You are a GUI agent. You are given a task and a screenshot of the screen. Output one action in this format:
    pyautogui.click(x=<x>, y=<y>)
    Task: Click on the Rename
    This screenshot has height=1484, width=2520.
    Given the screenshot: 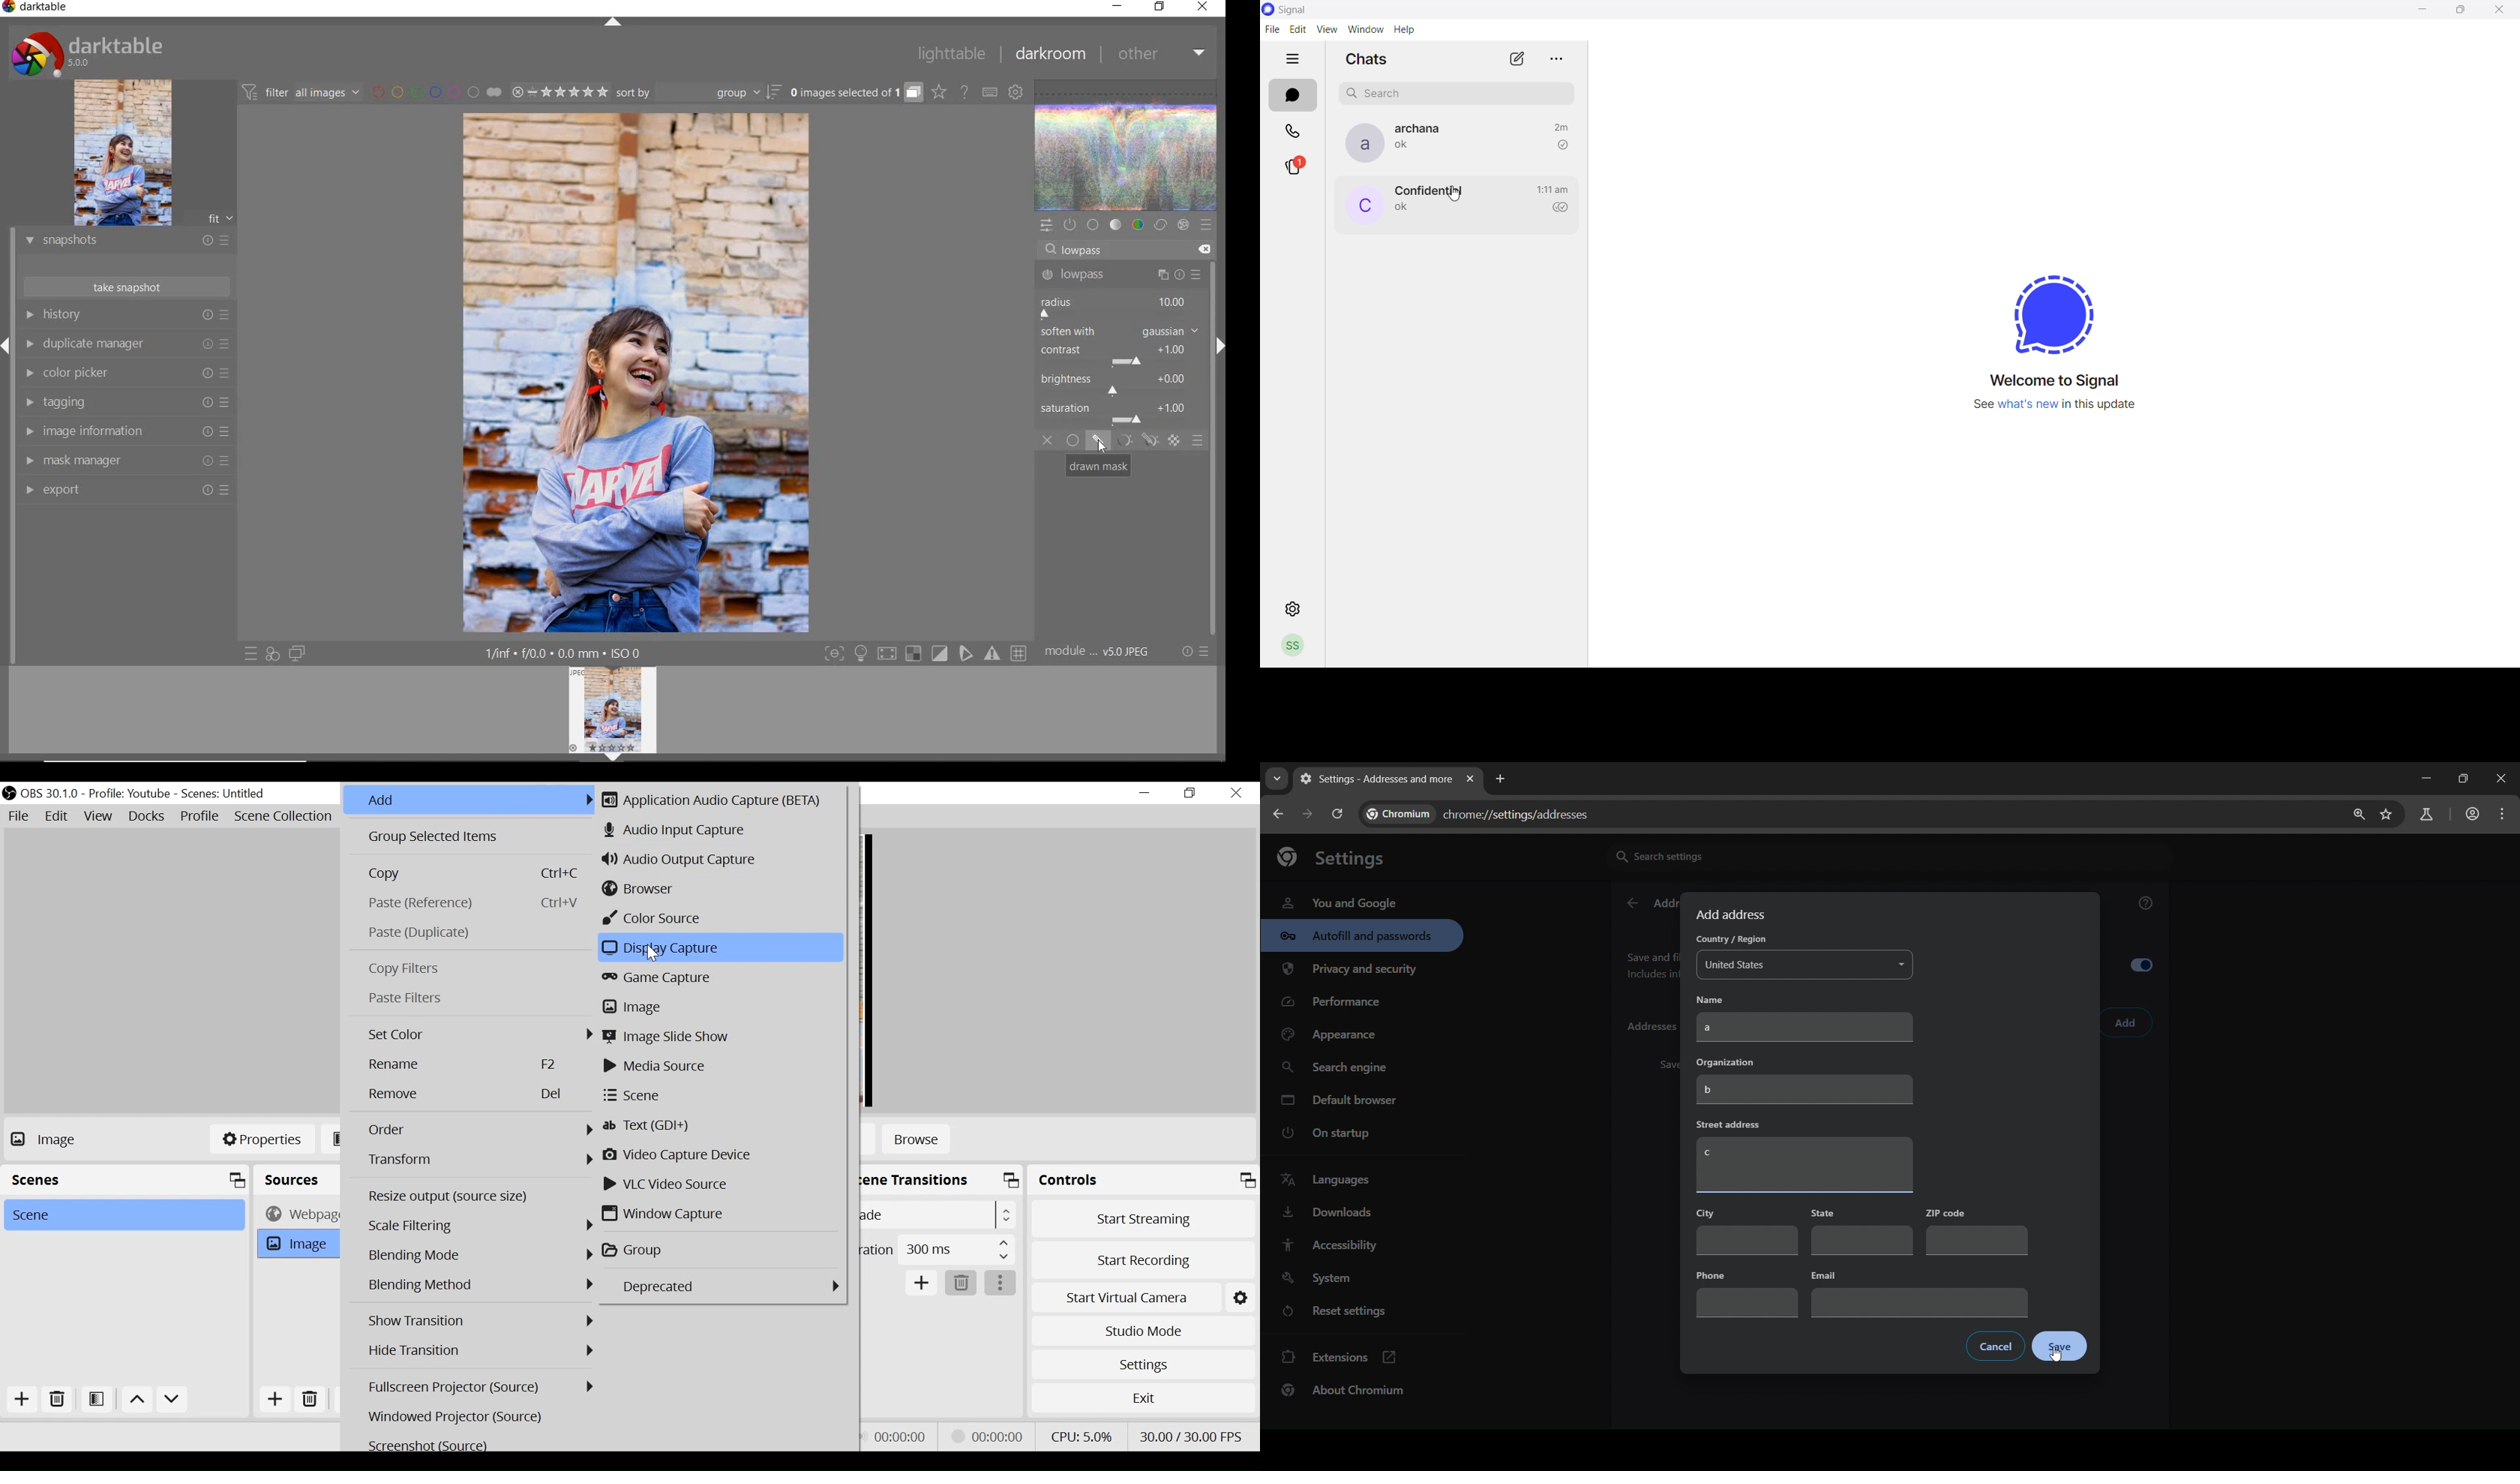 What is the action you would take?
    pyautogui.click(x=478, y=1065)
    